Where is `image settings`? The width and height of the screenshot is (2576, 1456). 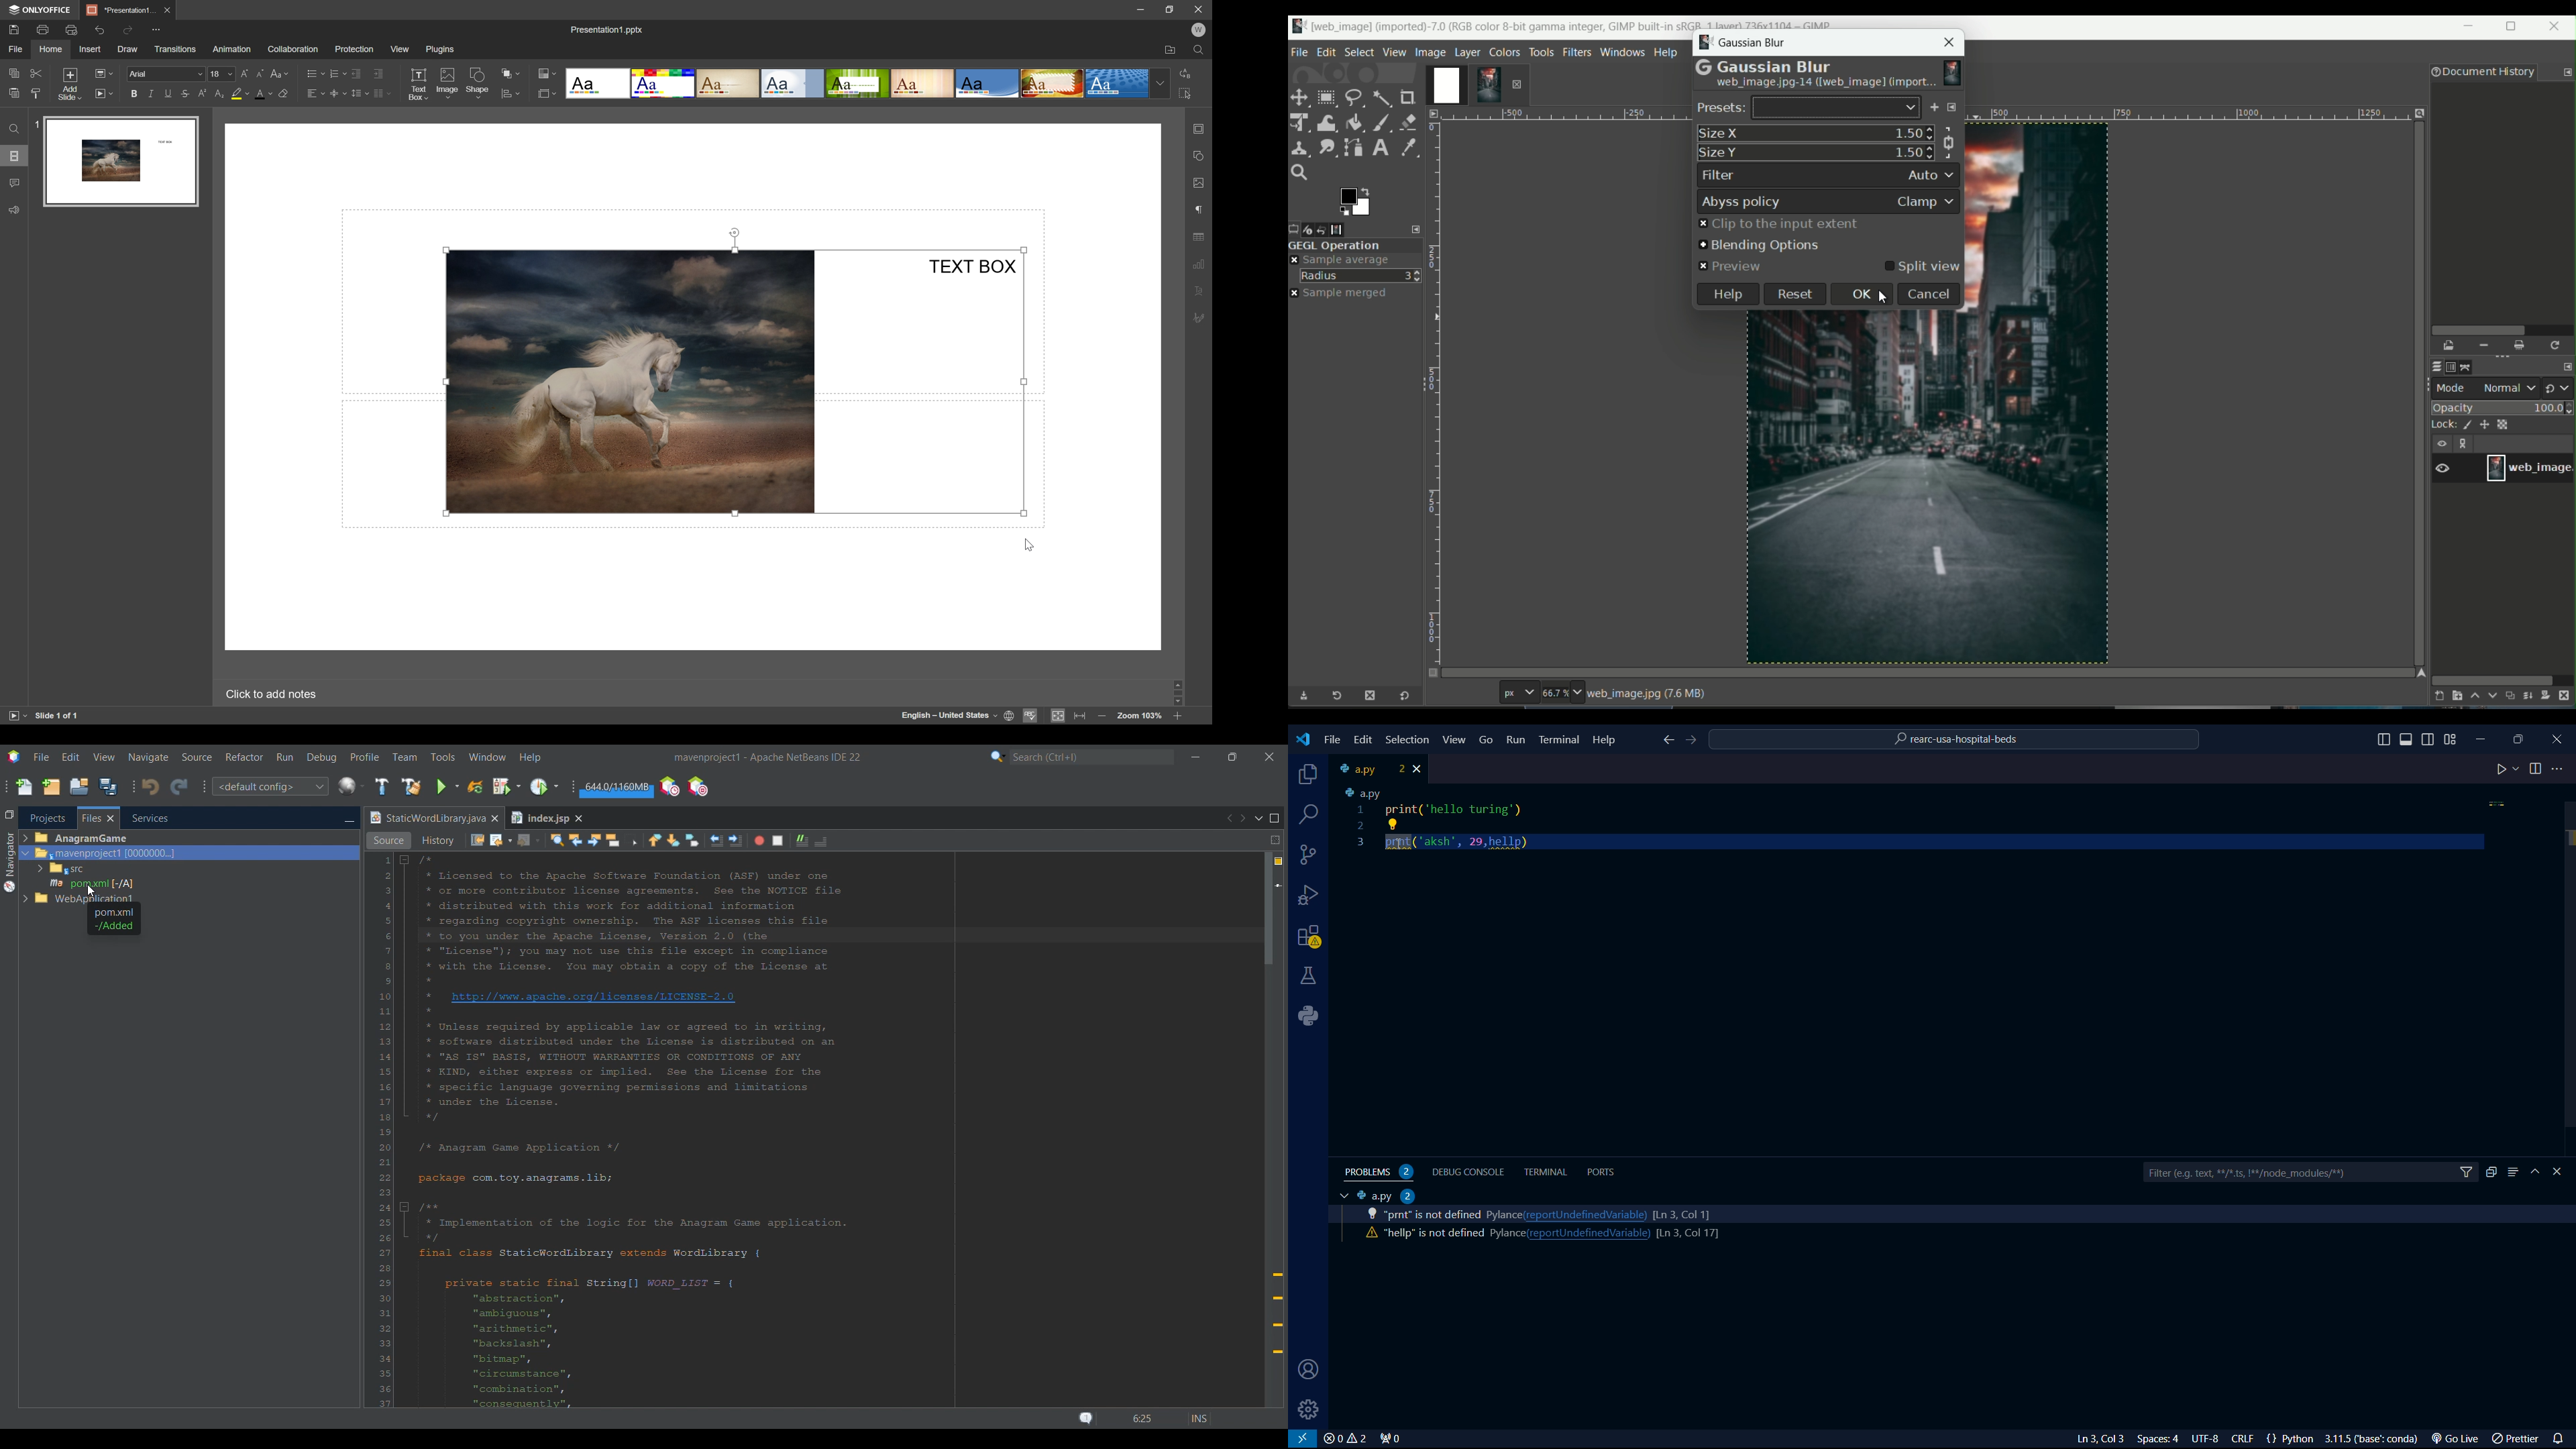
image settings is located at coordinates (1199, 184).